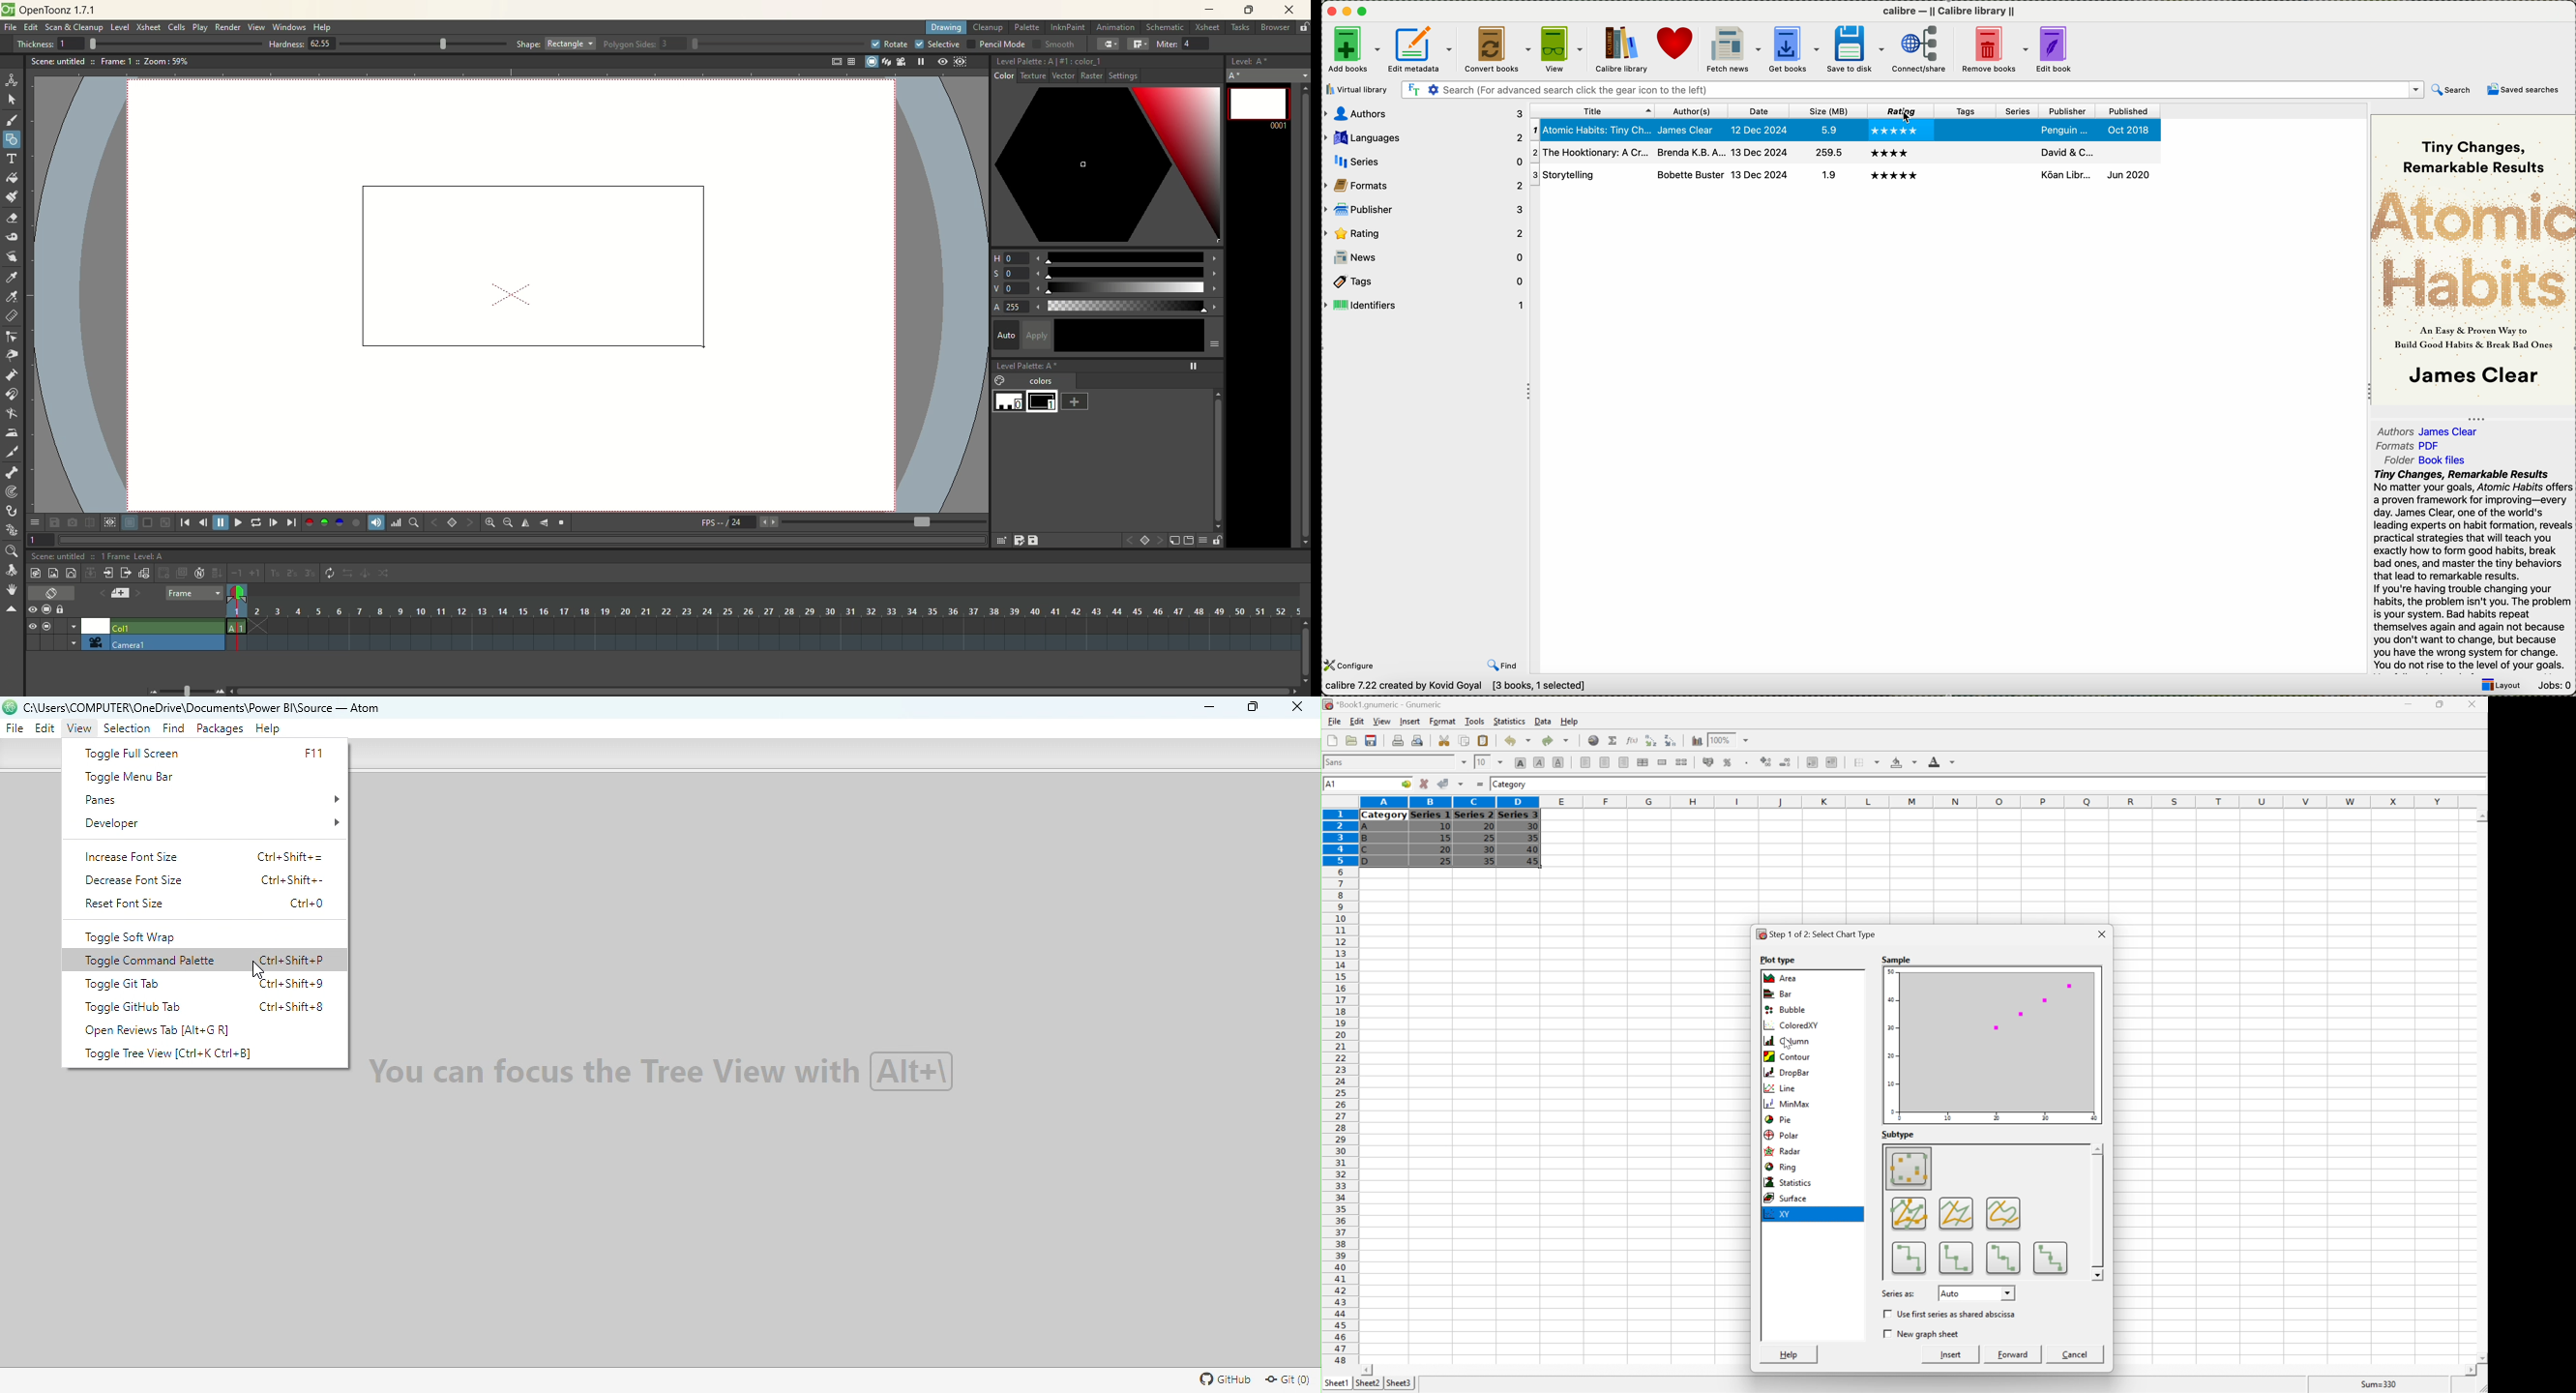  Describe the element at coordinates (1146, 541) in the screenshot. I see `set key` at that location.